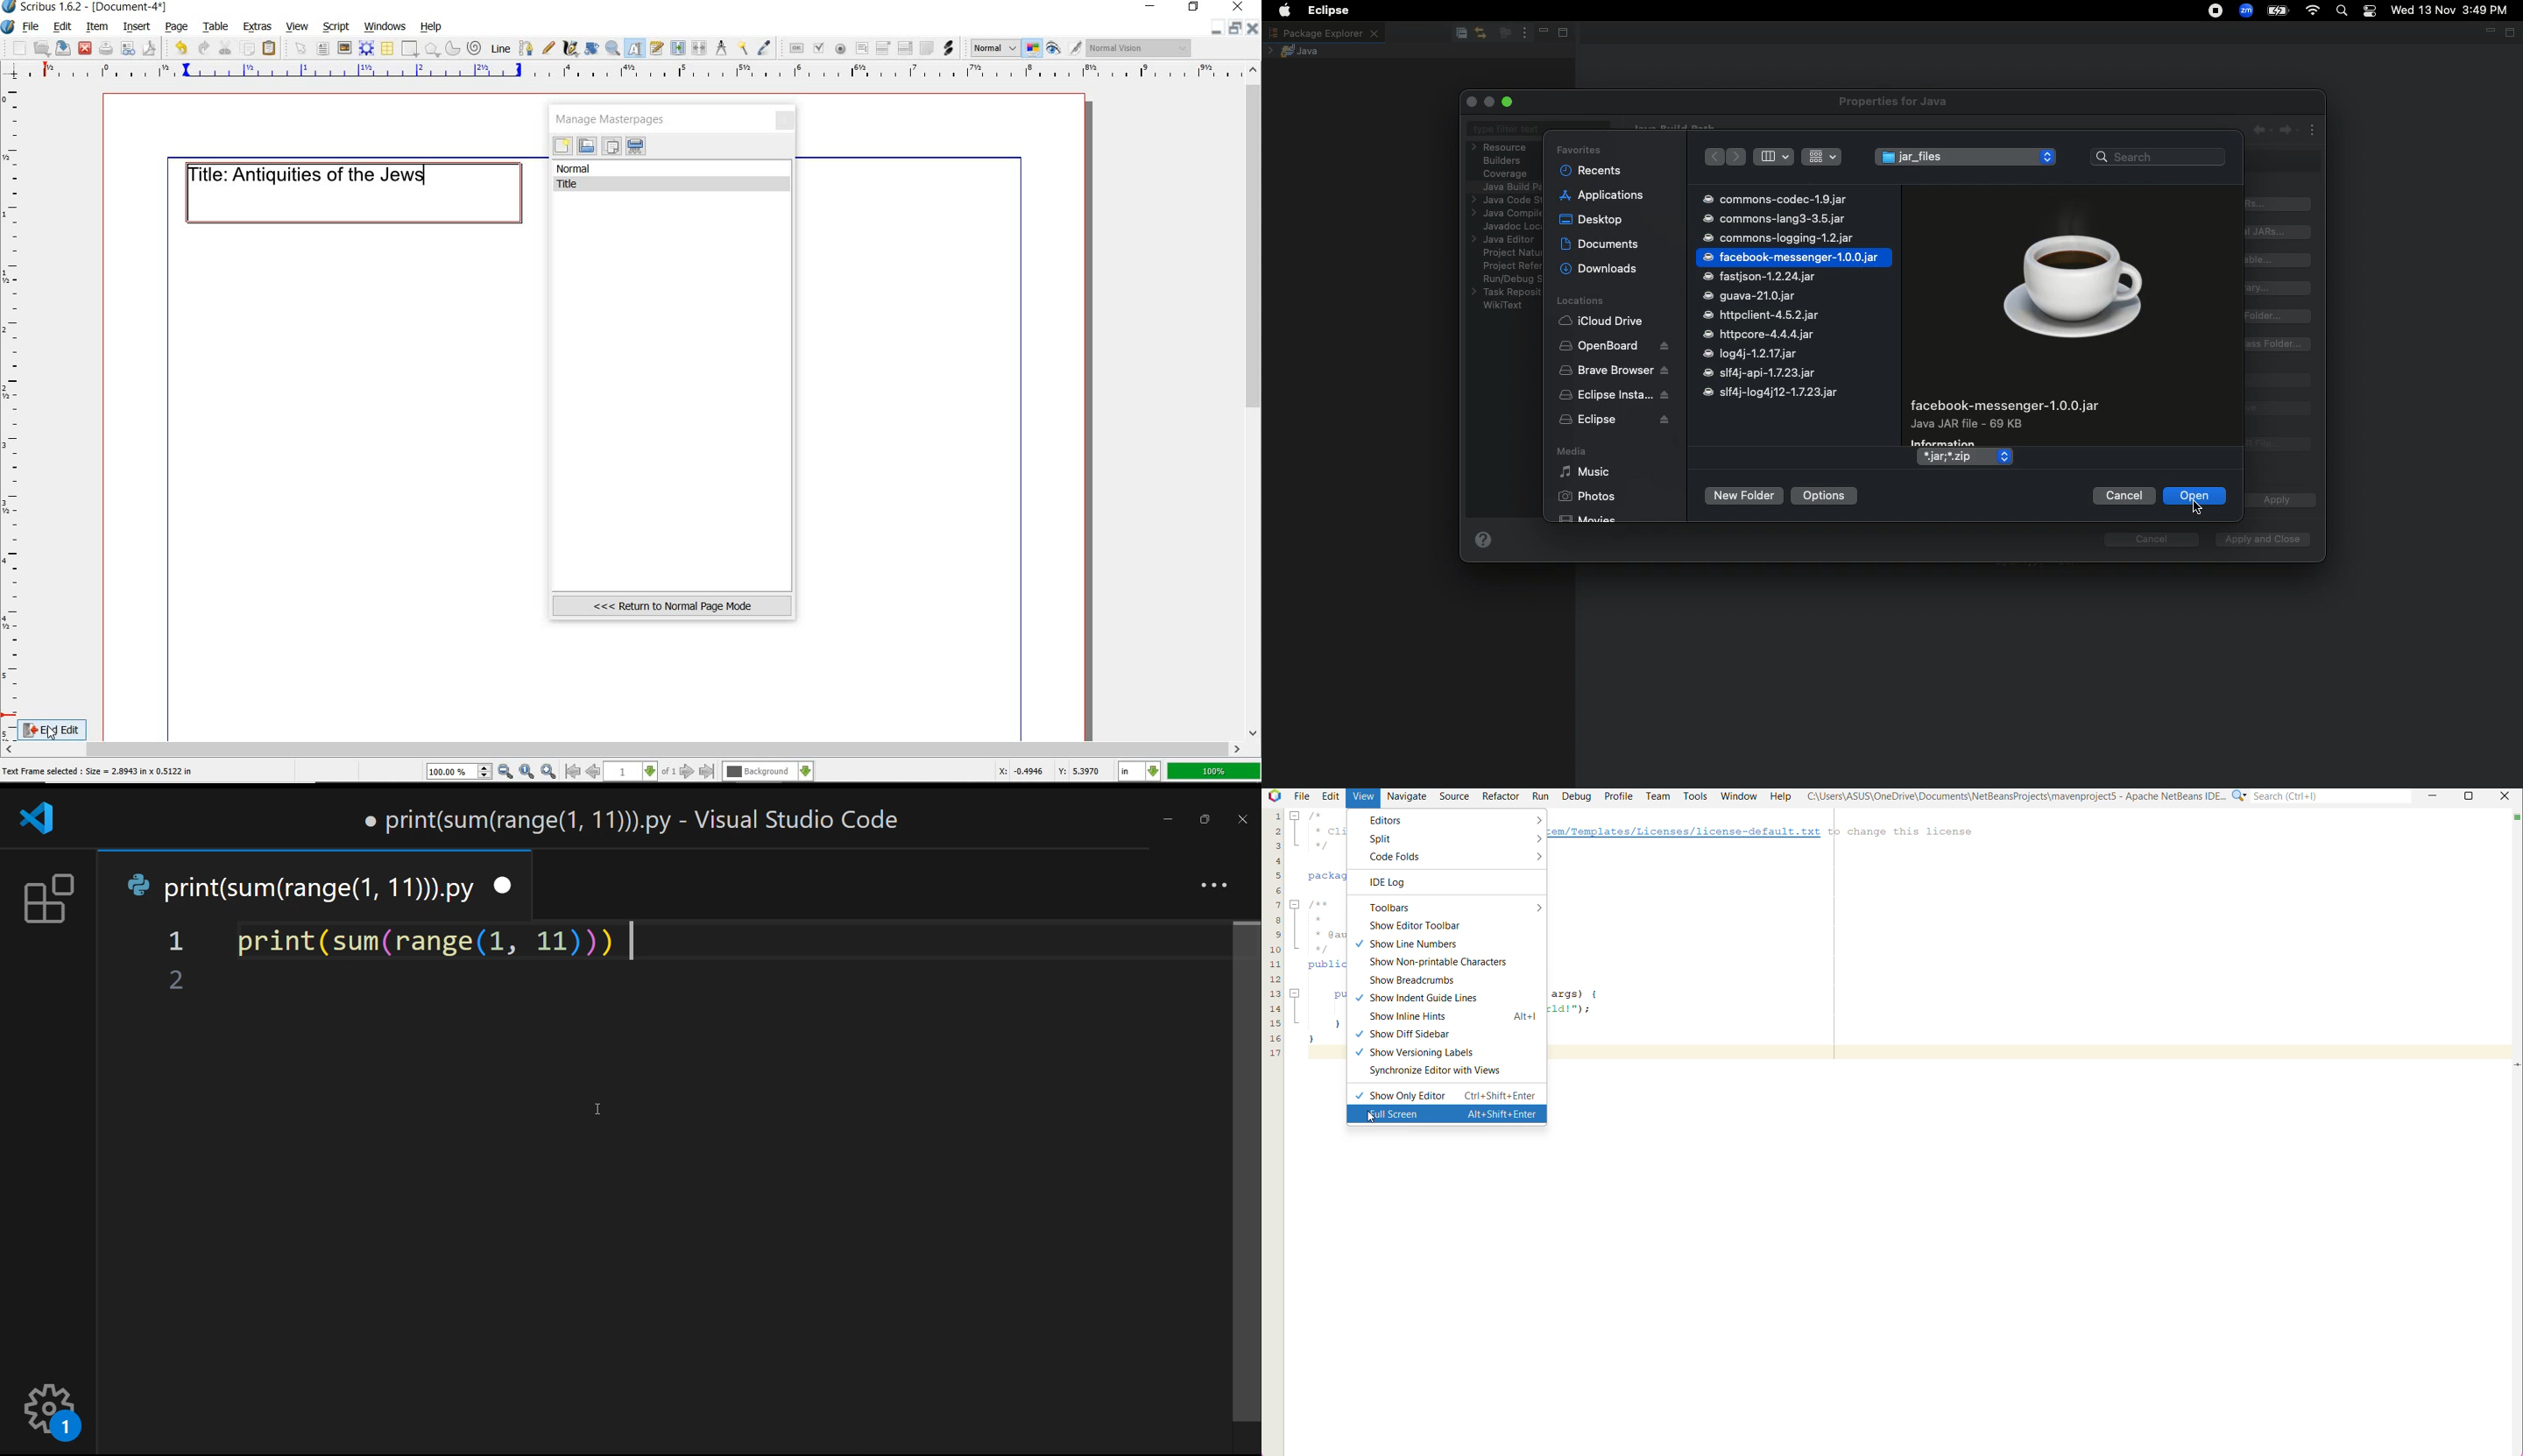 The image size is (2548, 1456). What do you see at coordinates (499, 48) in the screenshot?
I see `line` at bounding box center [499, 48].